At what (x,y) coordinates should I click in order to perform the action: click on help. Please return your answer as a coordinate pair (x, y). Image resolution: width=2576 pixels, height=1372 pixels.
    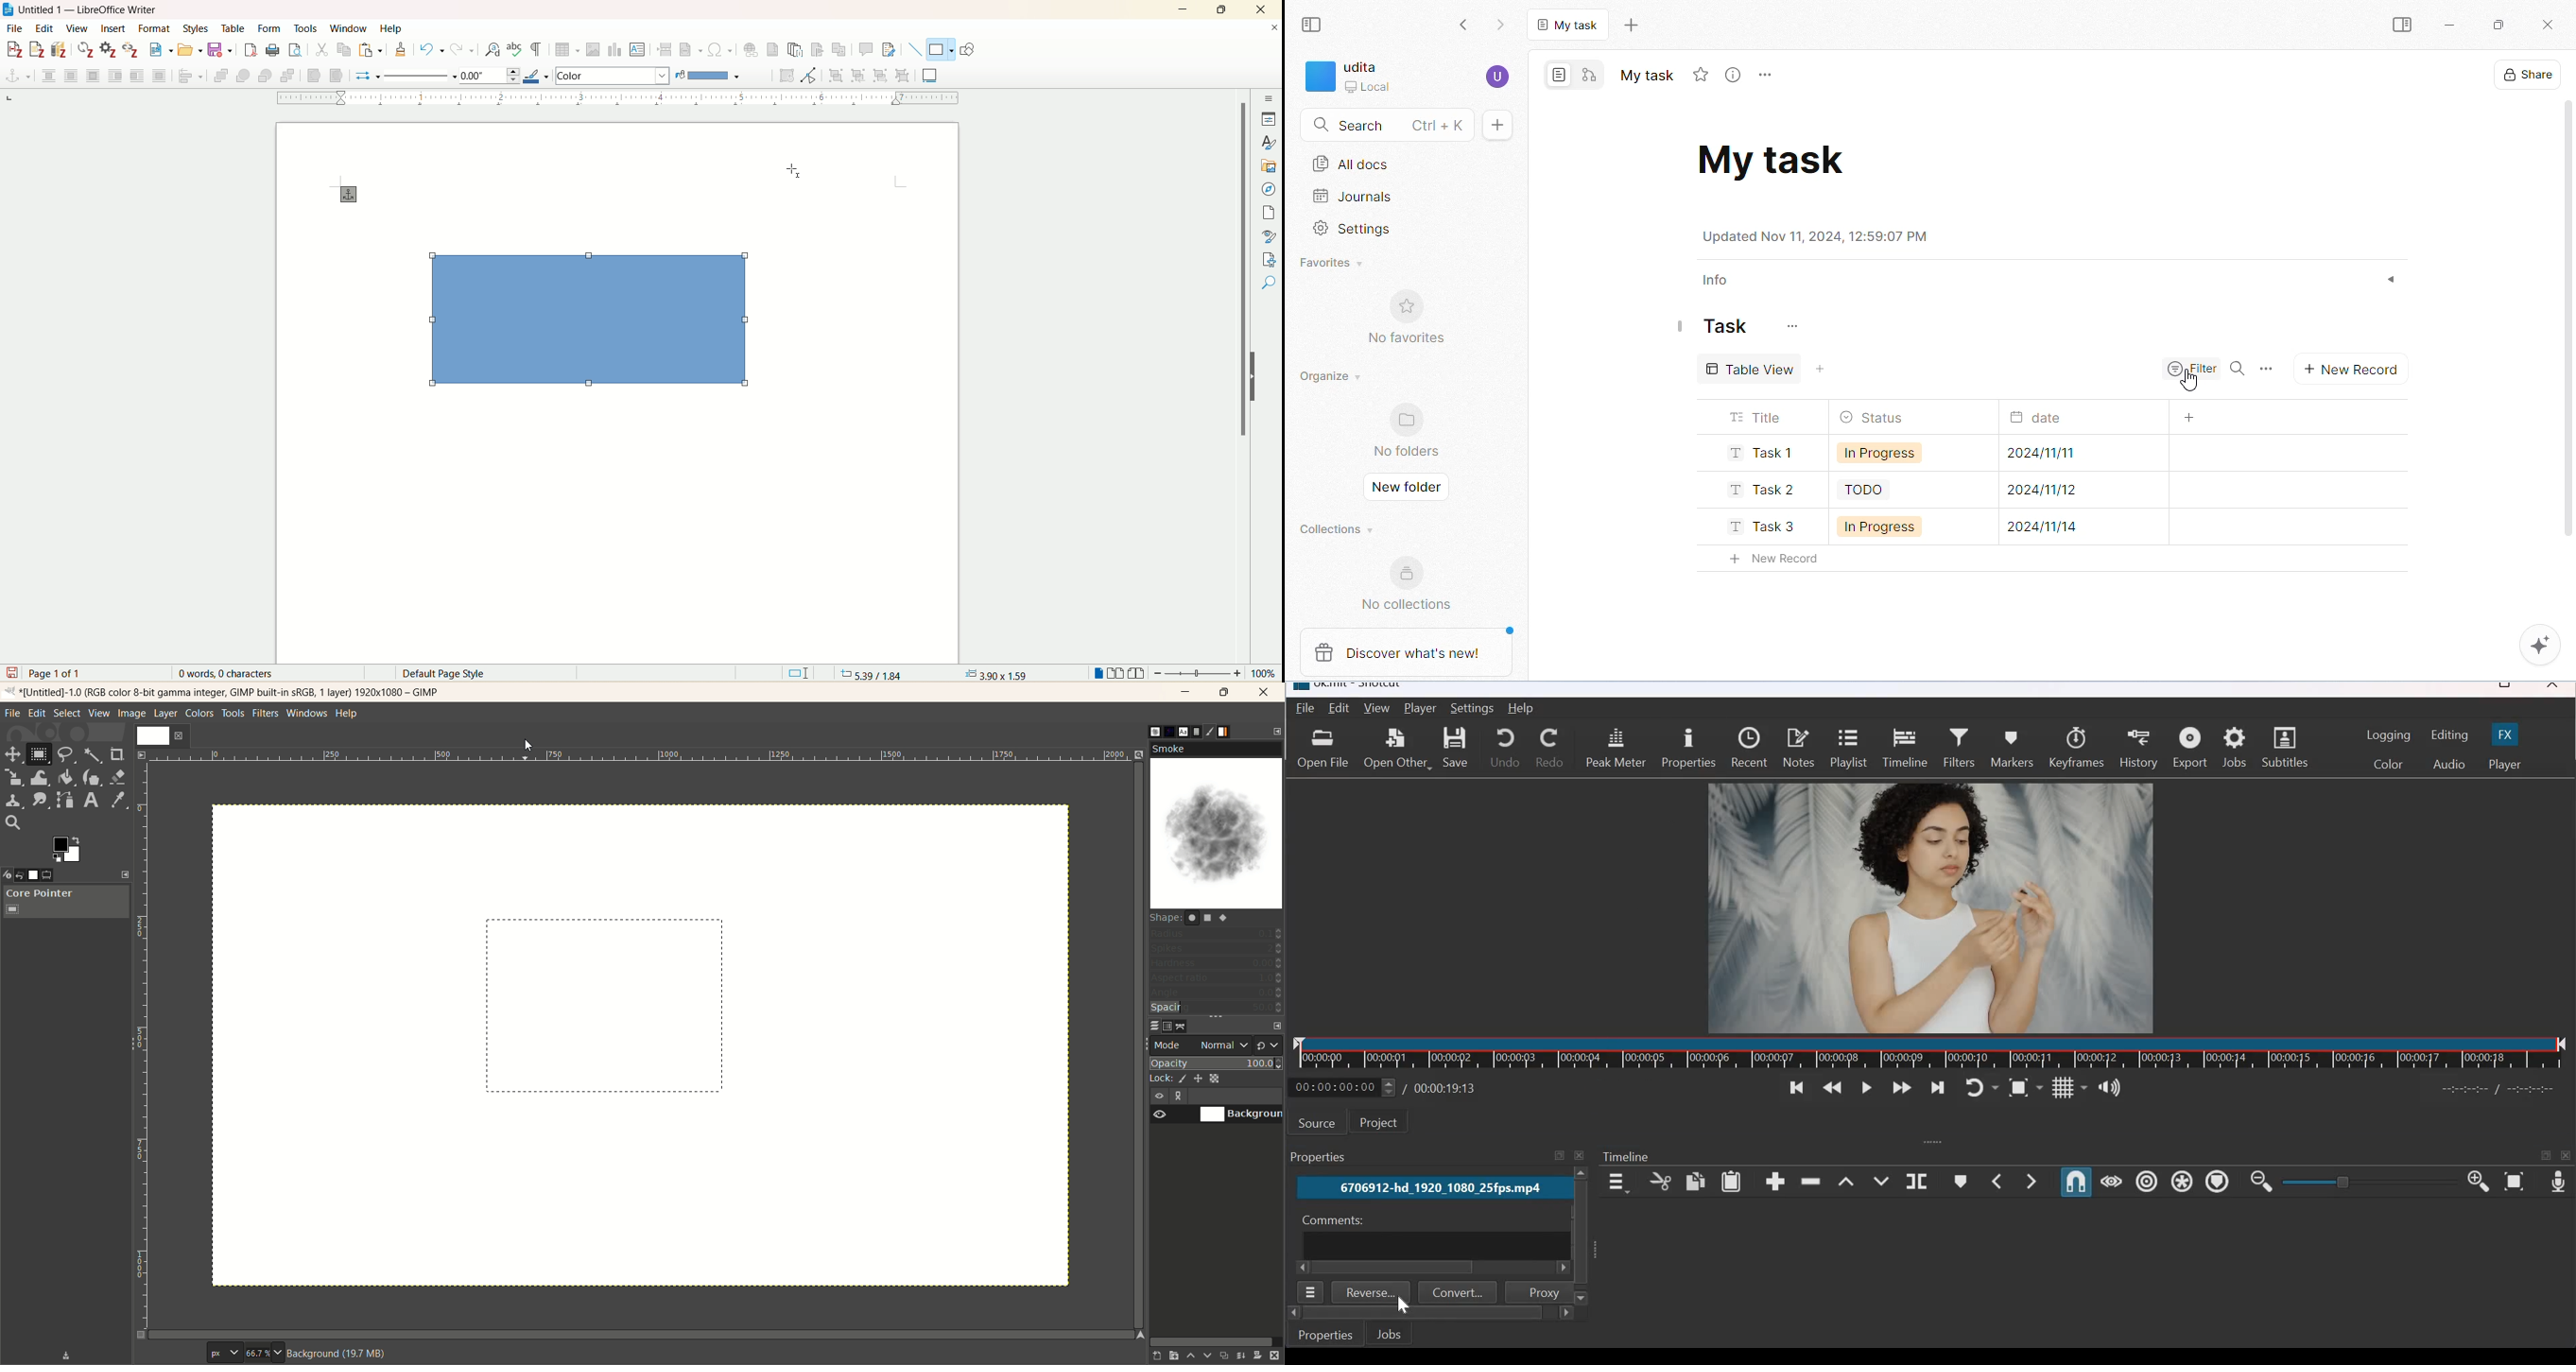
    Looking at the image, I should click on (391, 28).